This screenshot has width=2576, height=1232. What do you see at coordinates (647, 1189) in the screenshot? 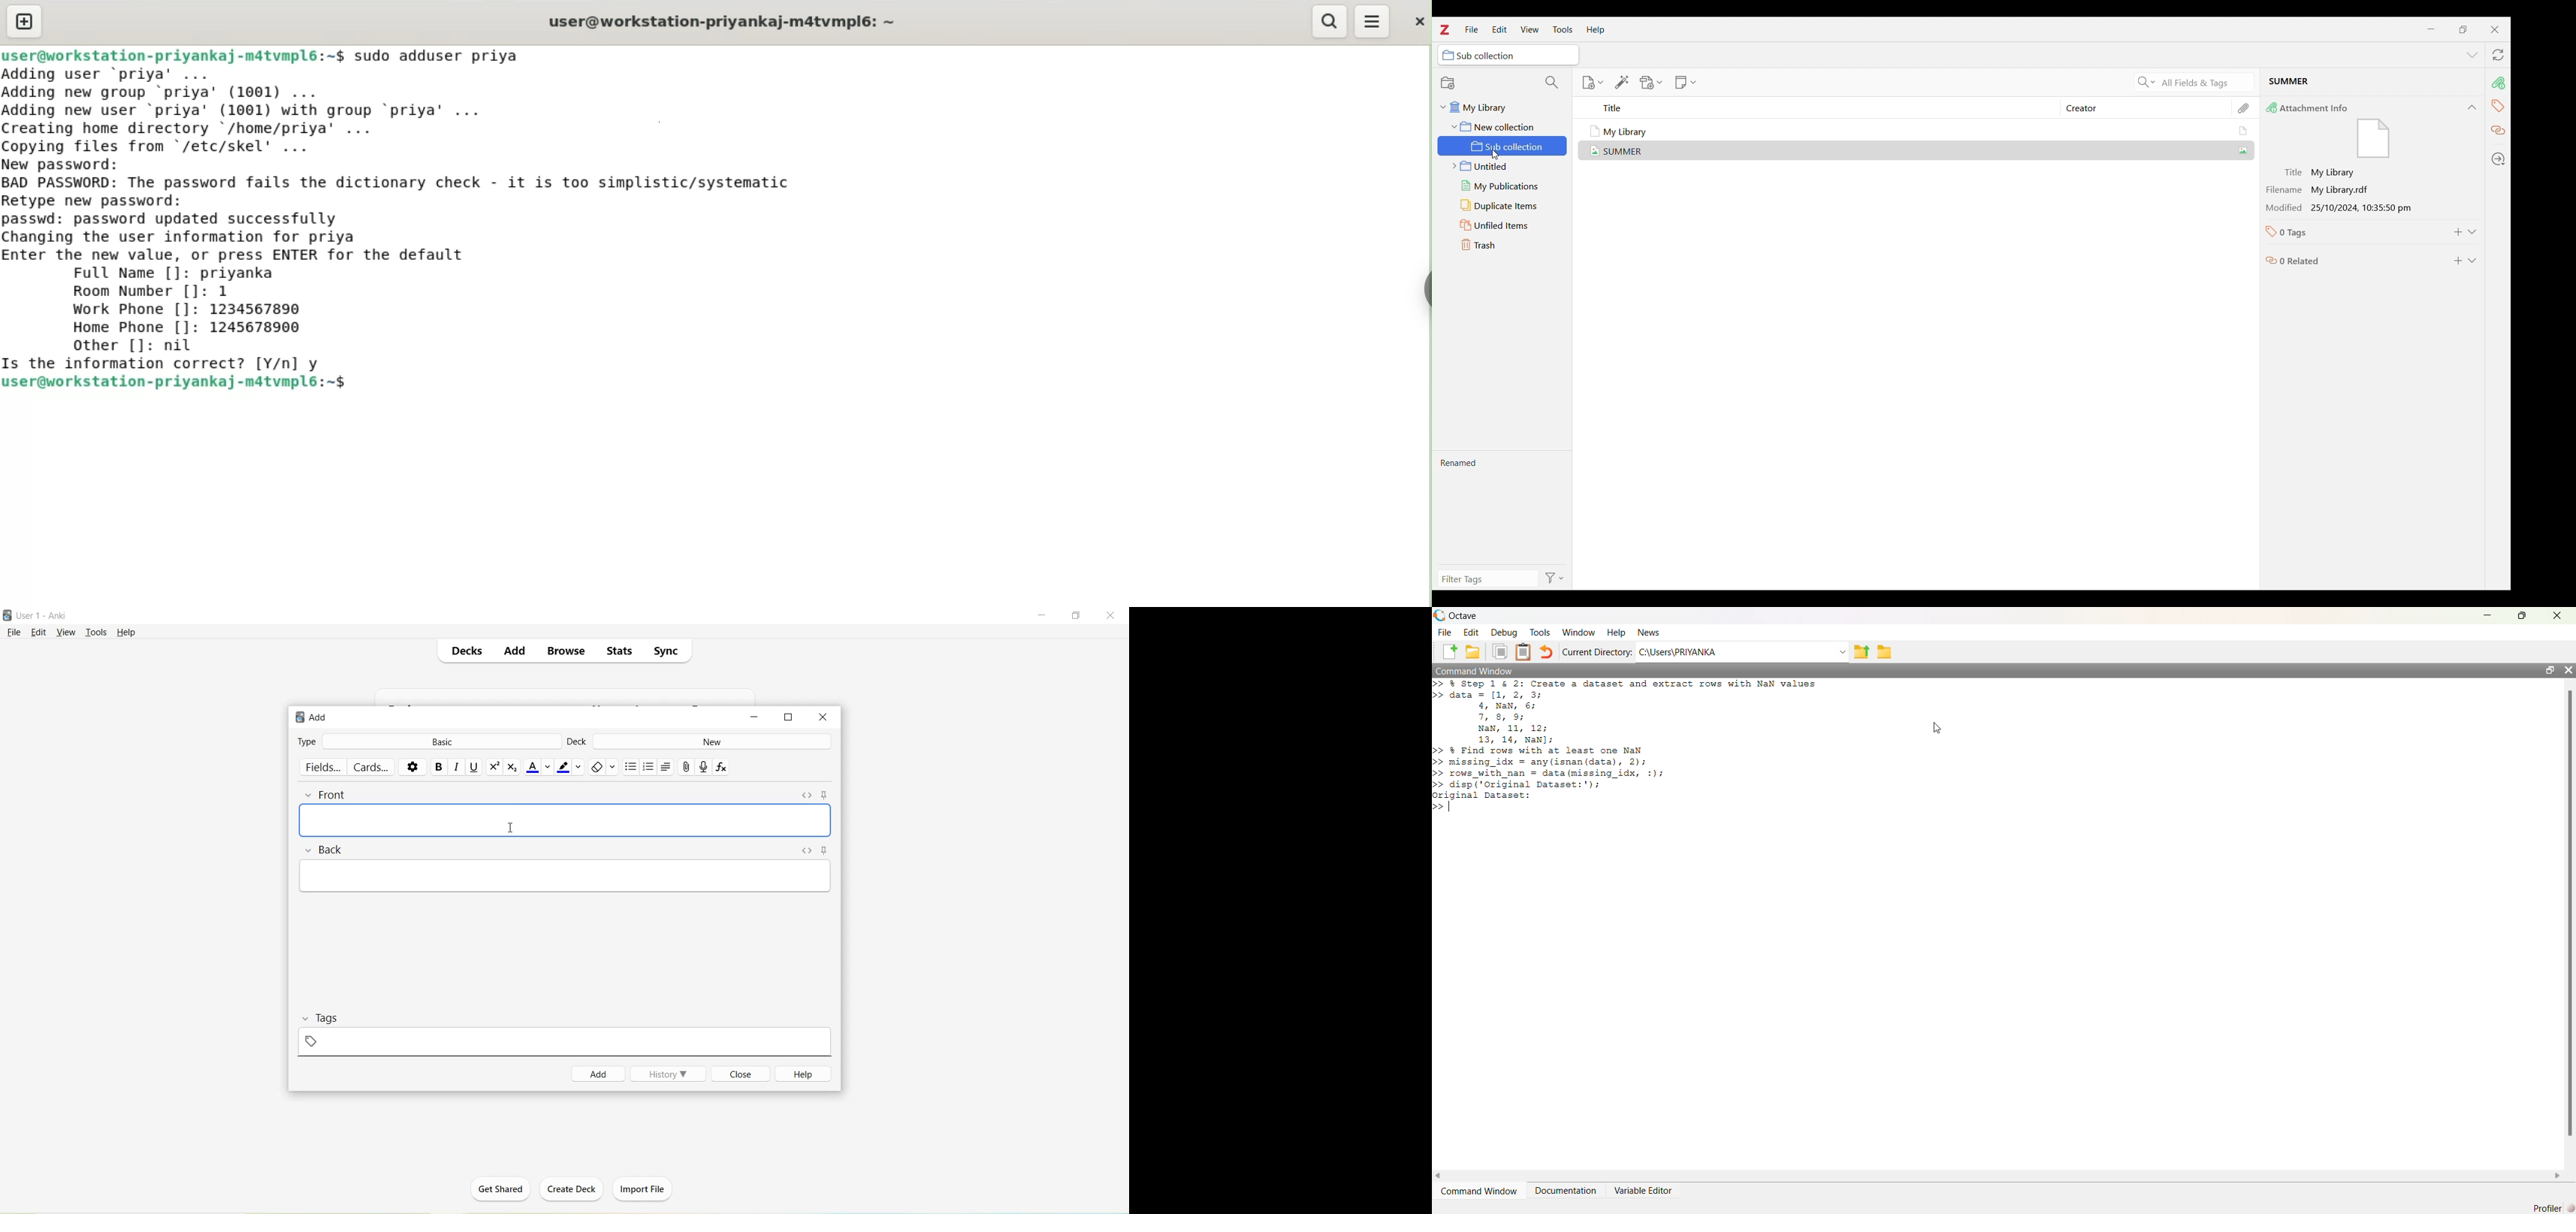
I see `Import File` at bounding box center [647, 1189].